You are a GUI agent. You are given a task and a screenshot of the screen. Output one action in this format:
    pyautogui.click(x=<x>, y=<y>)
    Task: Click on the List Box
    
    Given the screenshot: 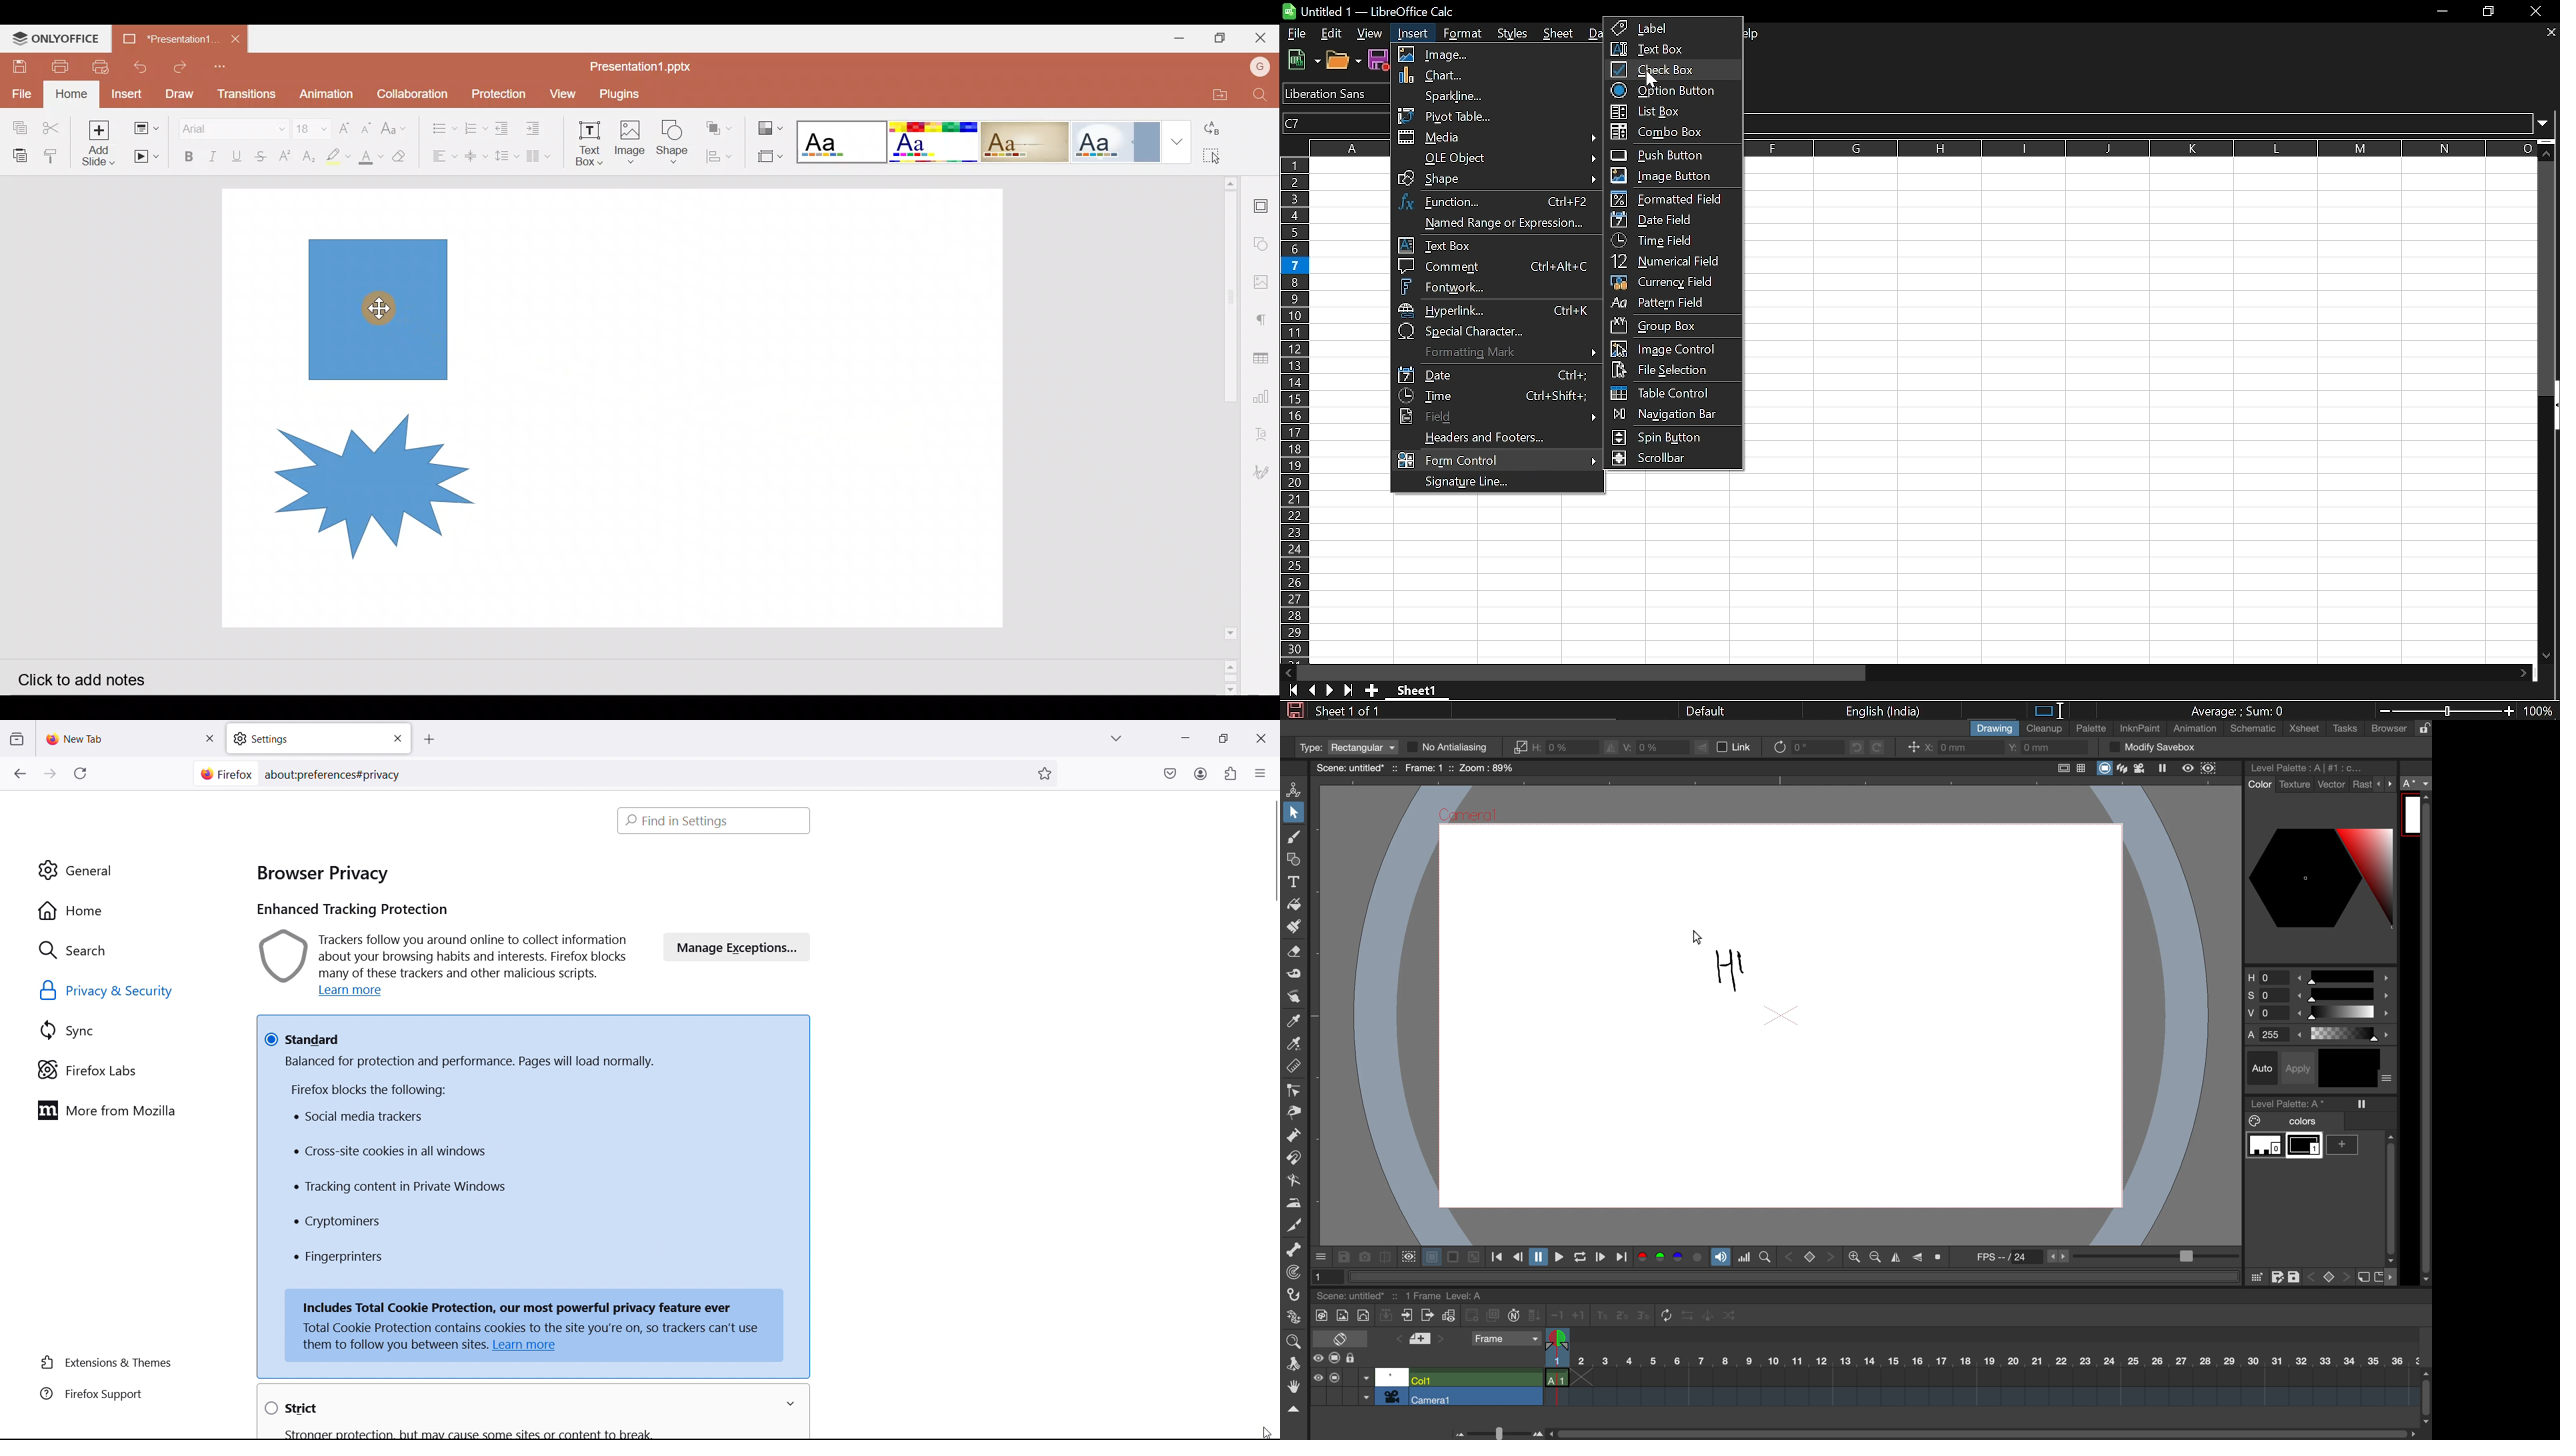 What is the action you would take?
    pyautogui.click(x=1675, y=112)
    